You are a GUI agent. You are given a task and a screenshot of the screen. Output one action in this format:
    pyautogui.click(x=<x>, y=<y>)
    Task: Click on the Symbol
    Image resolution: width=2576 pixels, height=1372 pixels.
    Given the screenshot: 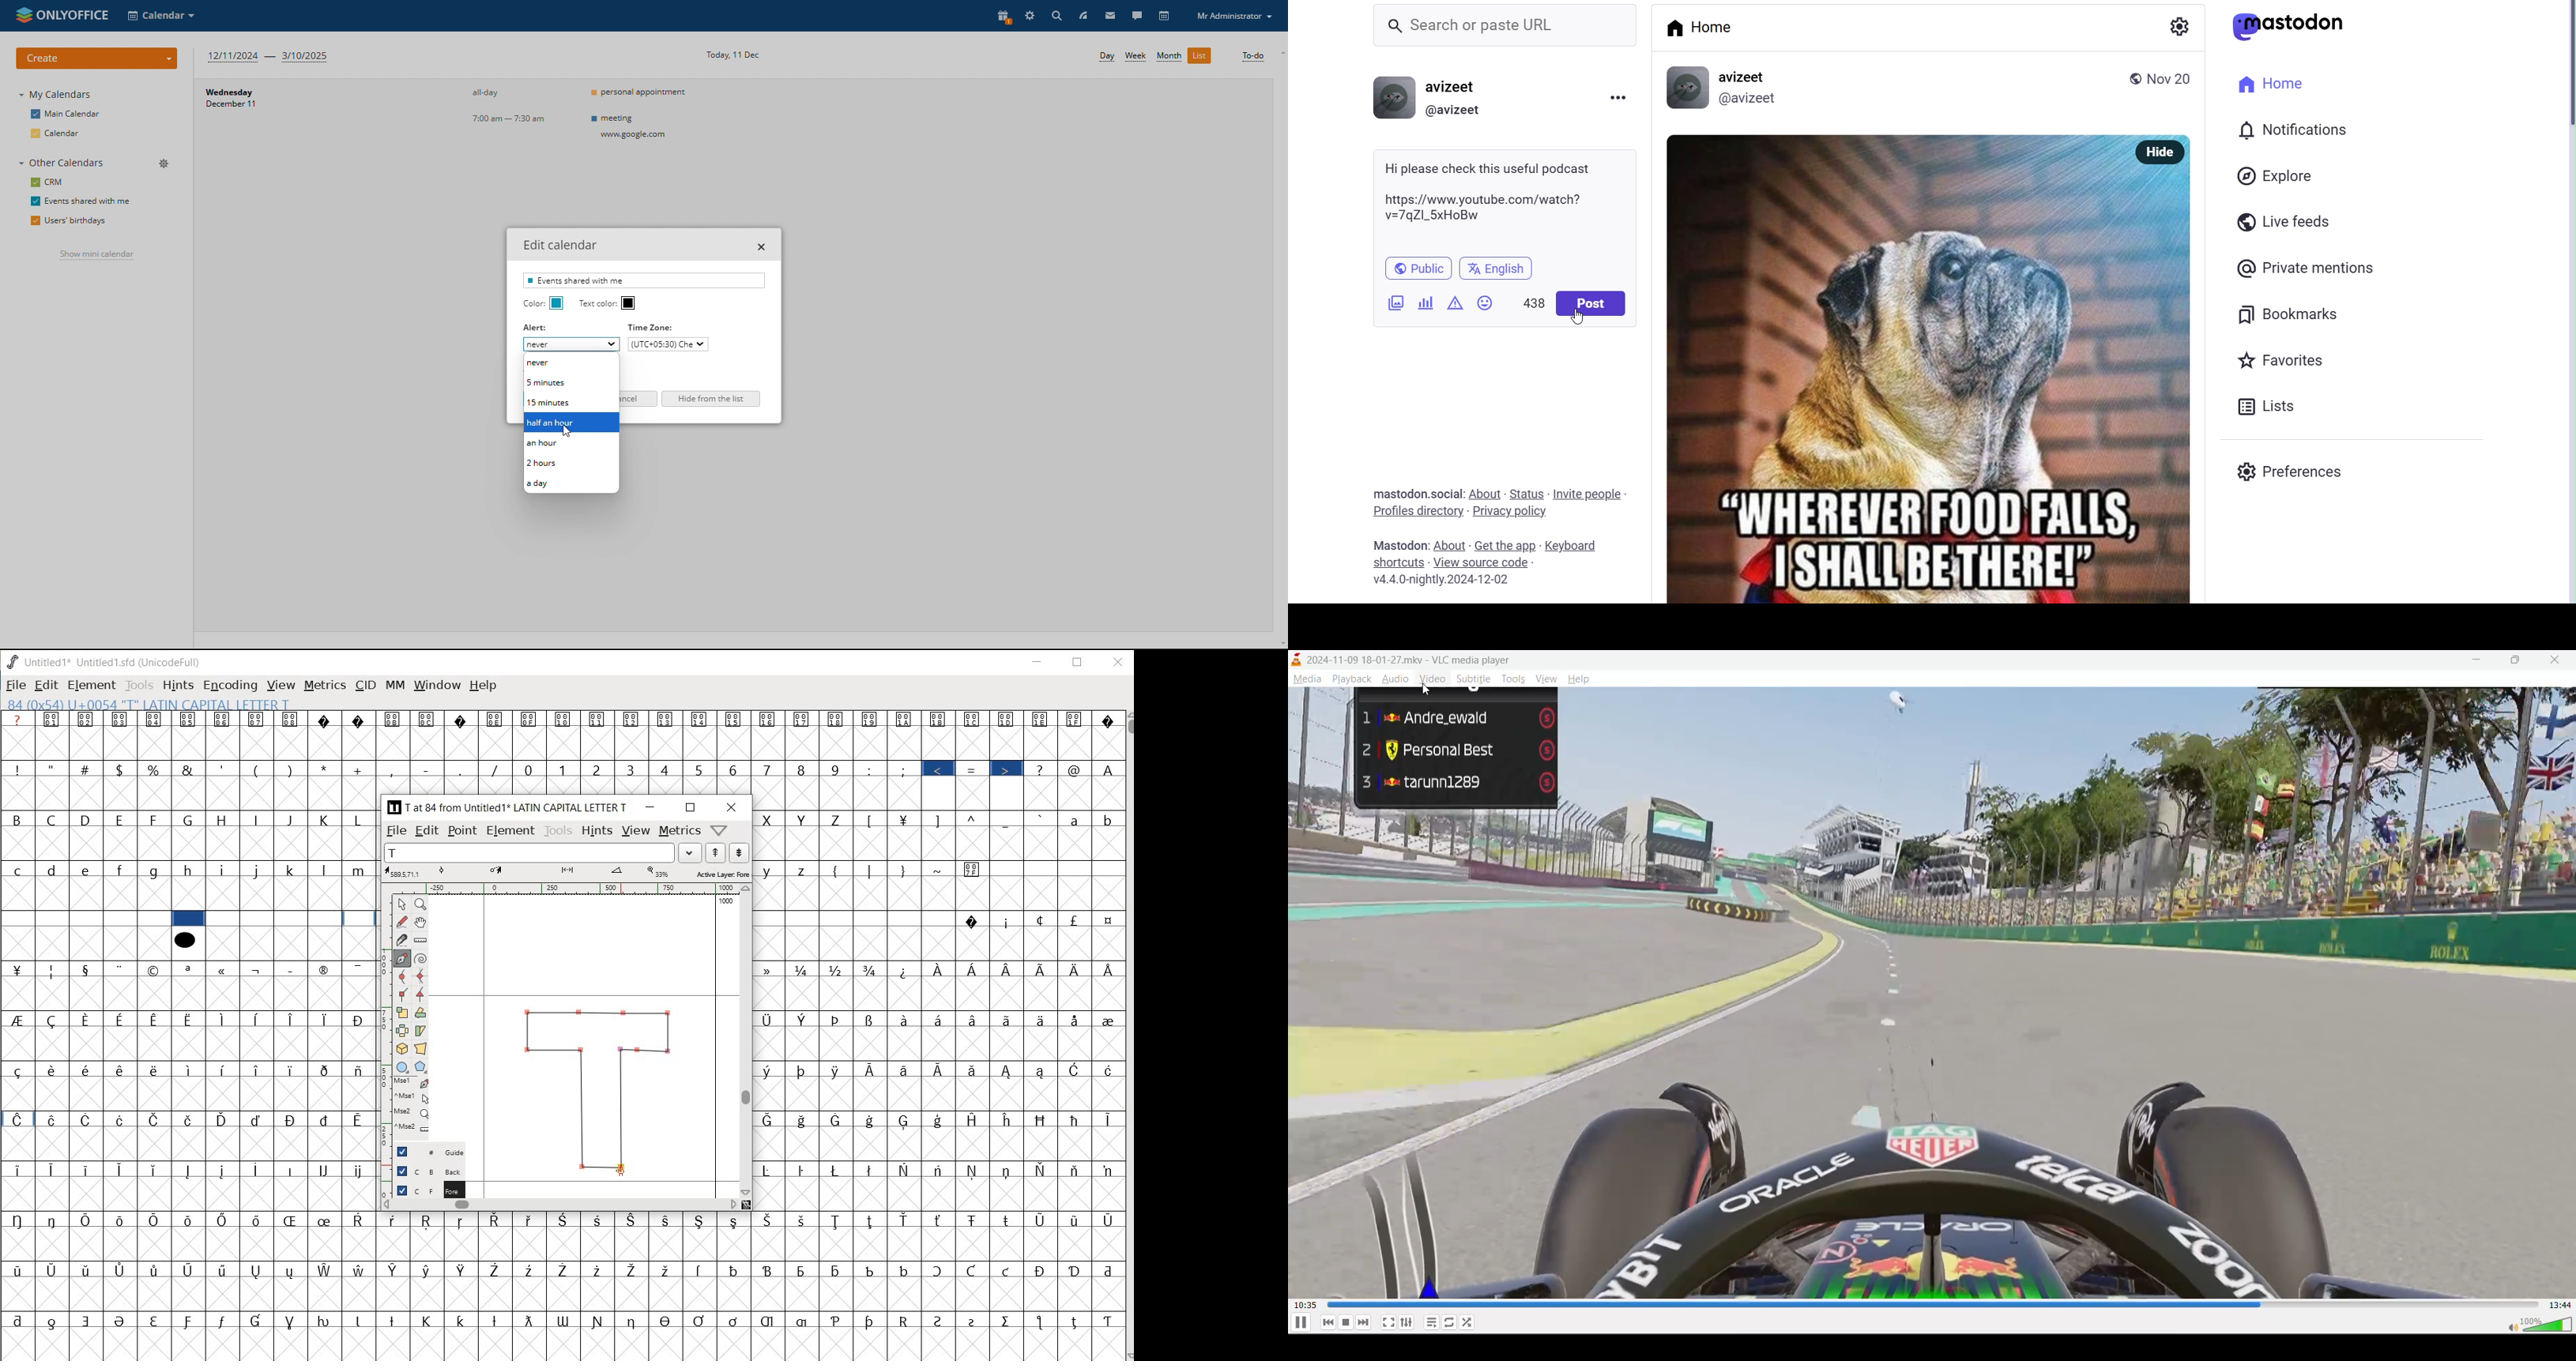 What is the action you would take?
    pyautogui.click(x=701, y=1319)
    